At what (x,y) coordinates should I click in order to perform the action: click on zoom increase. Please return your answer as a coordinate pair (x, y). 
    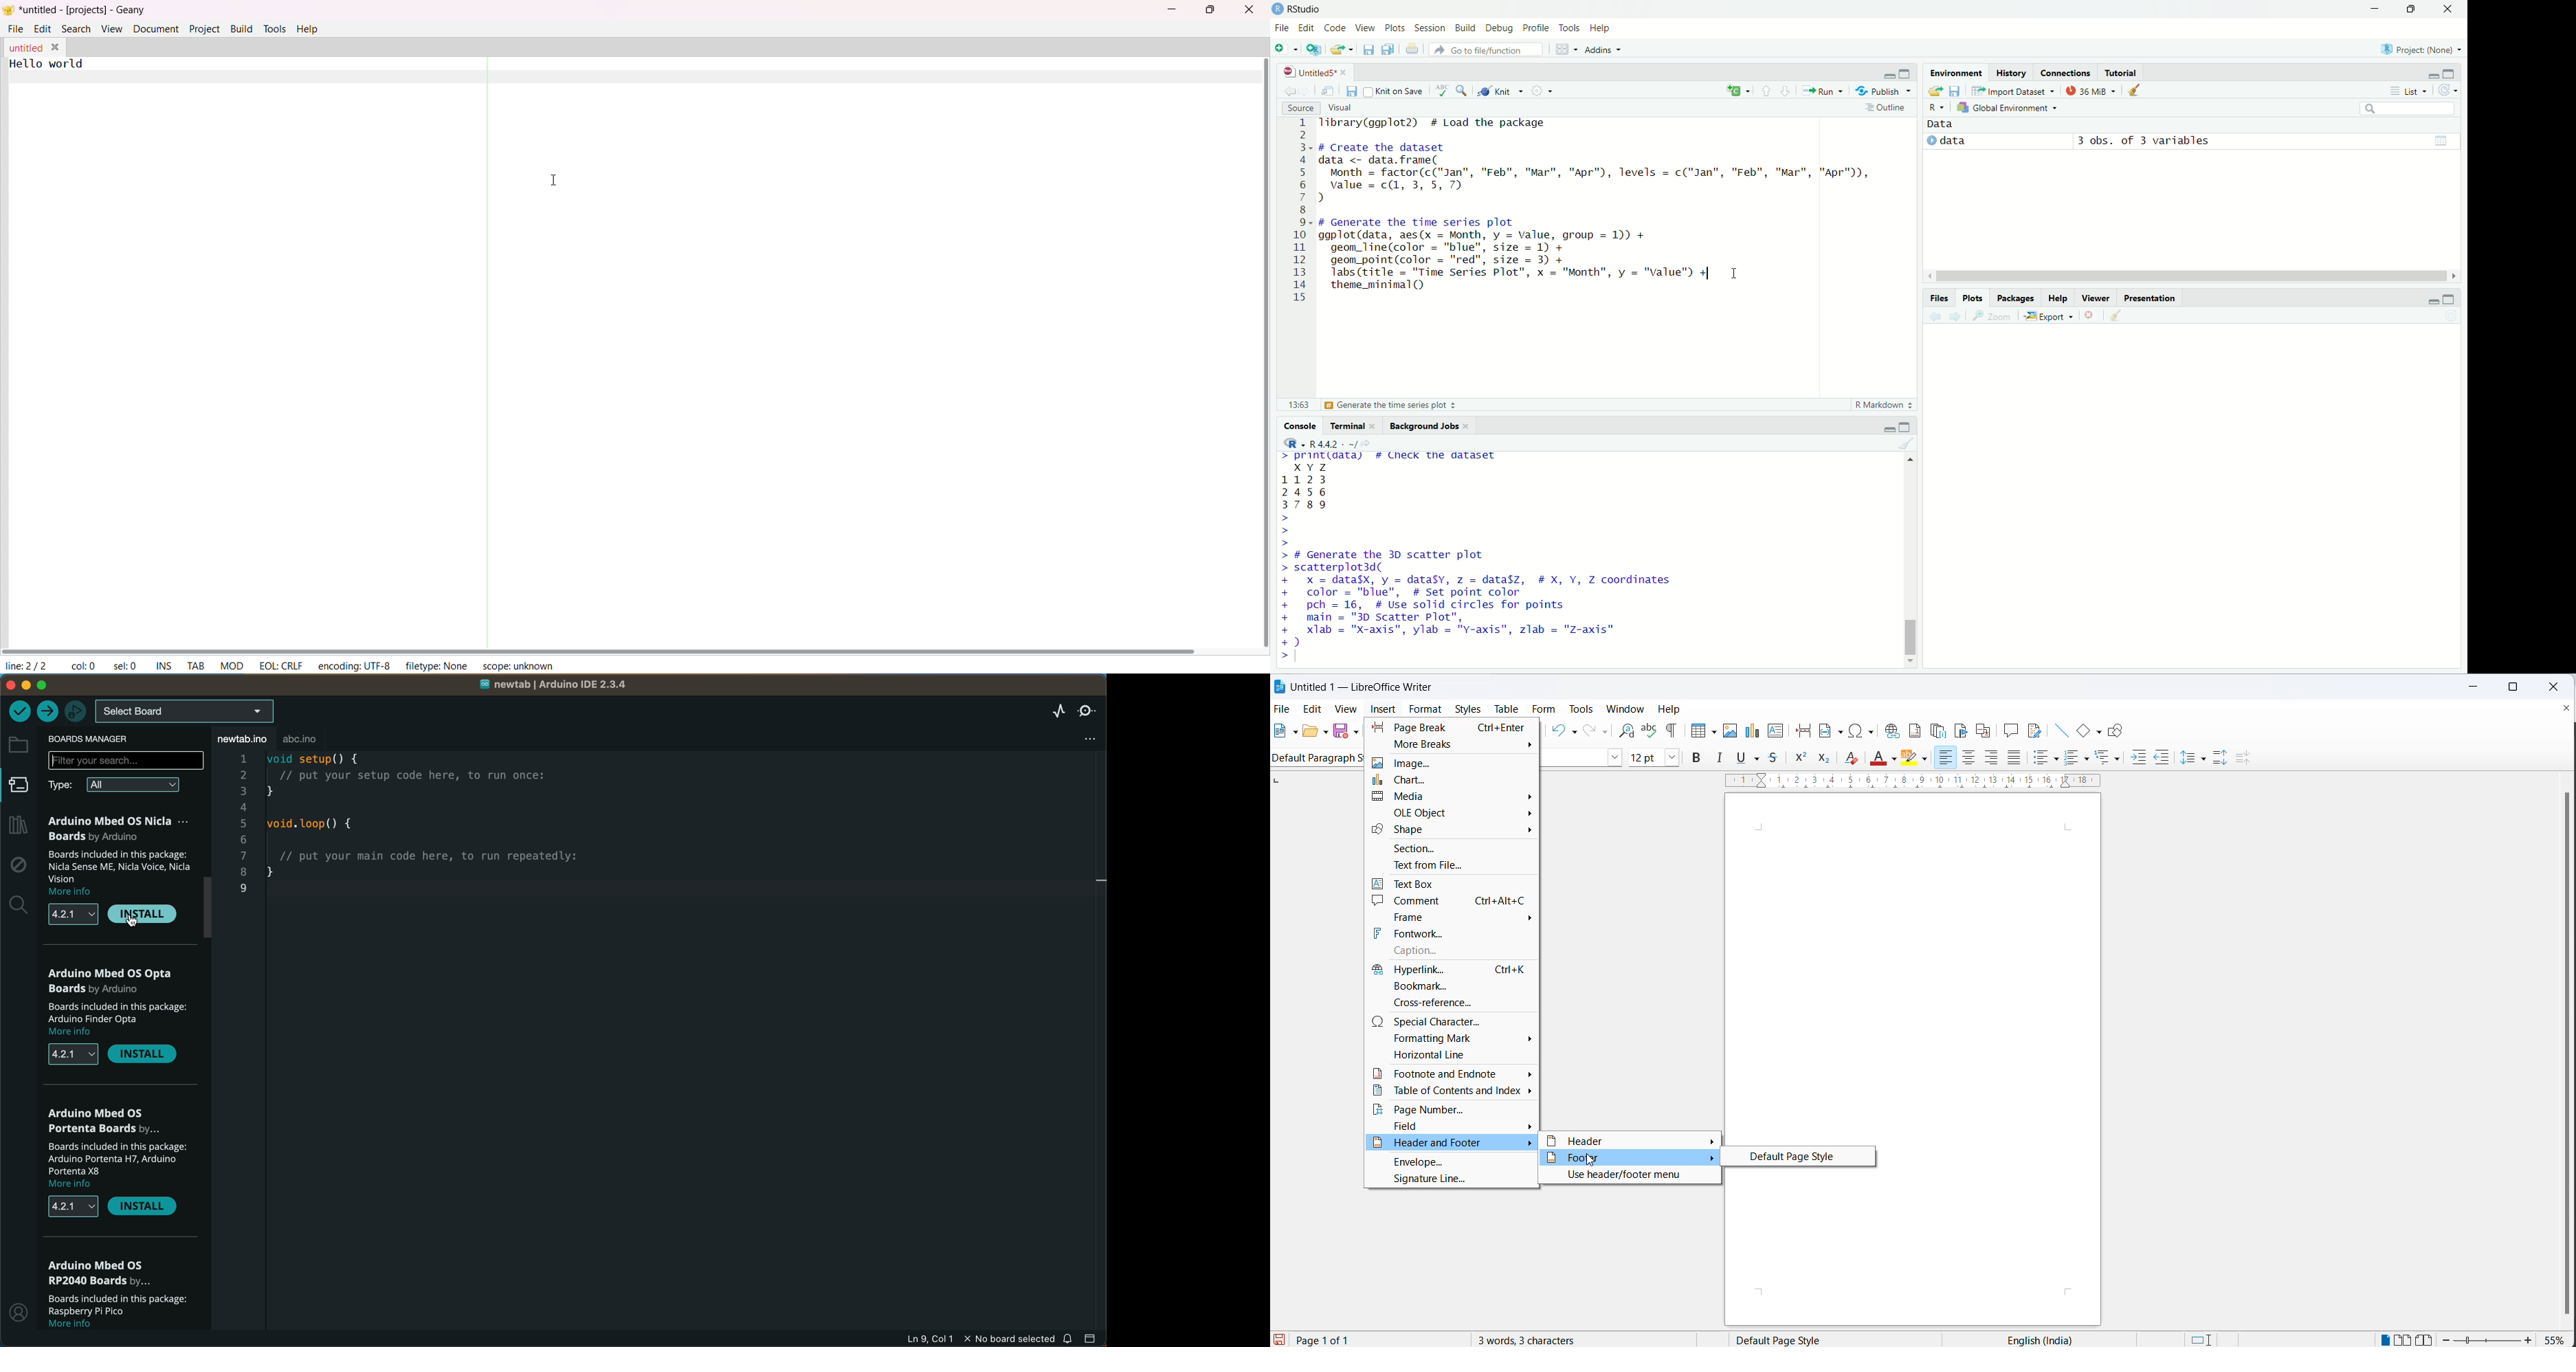
    Looking at the image, I should click on (2531, 1339).